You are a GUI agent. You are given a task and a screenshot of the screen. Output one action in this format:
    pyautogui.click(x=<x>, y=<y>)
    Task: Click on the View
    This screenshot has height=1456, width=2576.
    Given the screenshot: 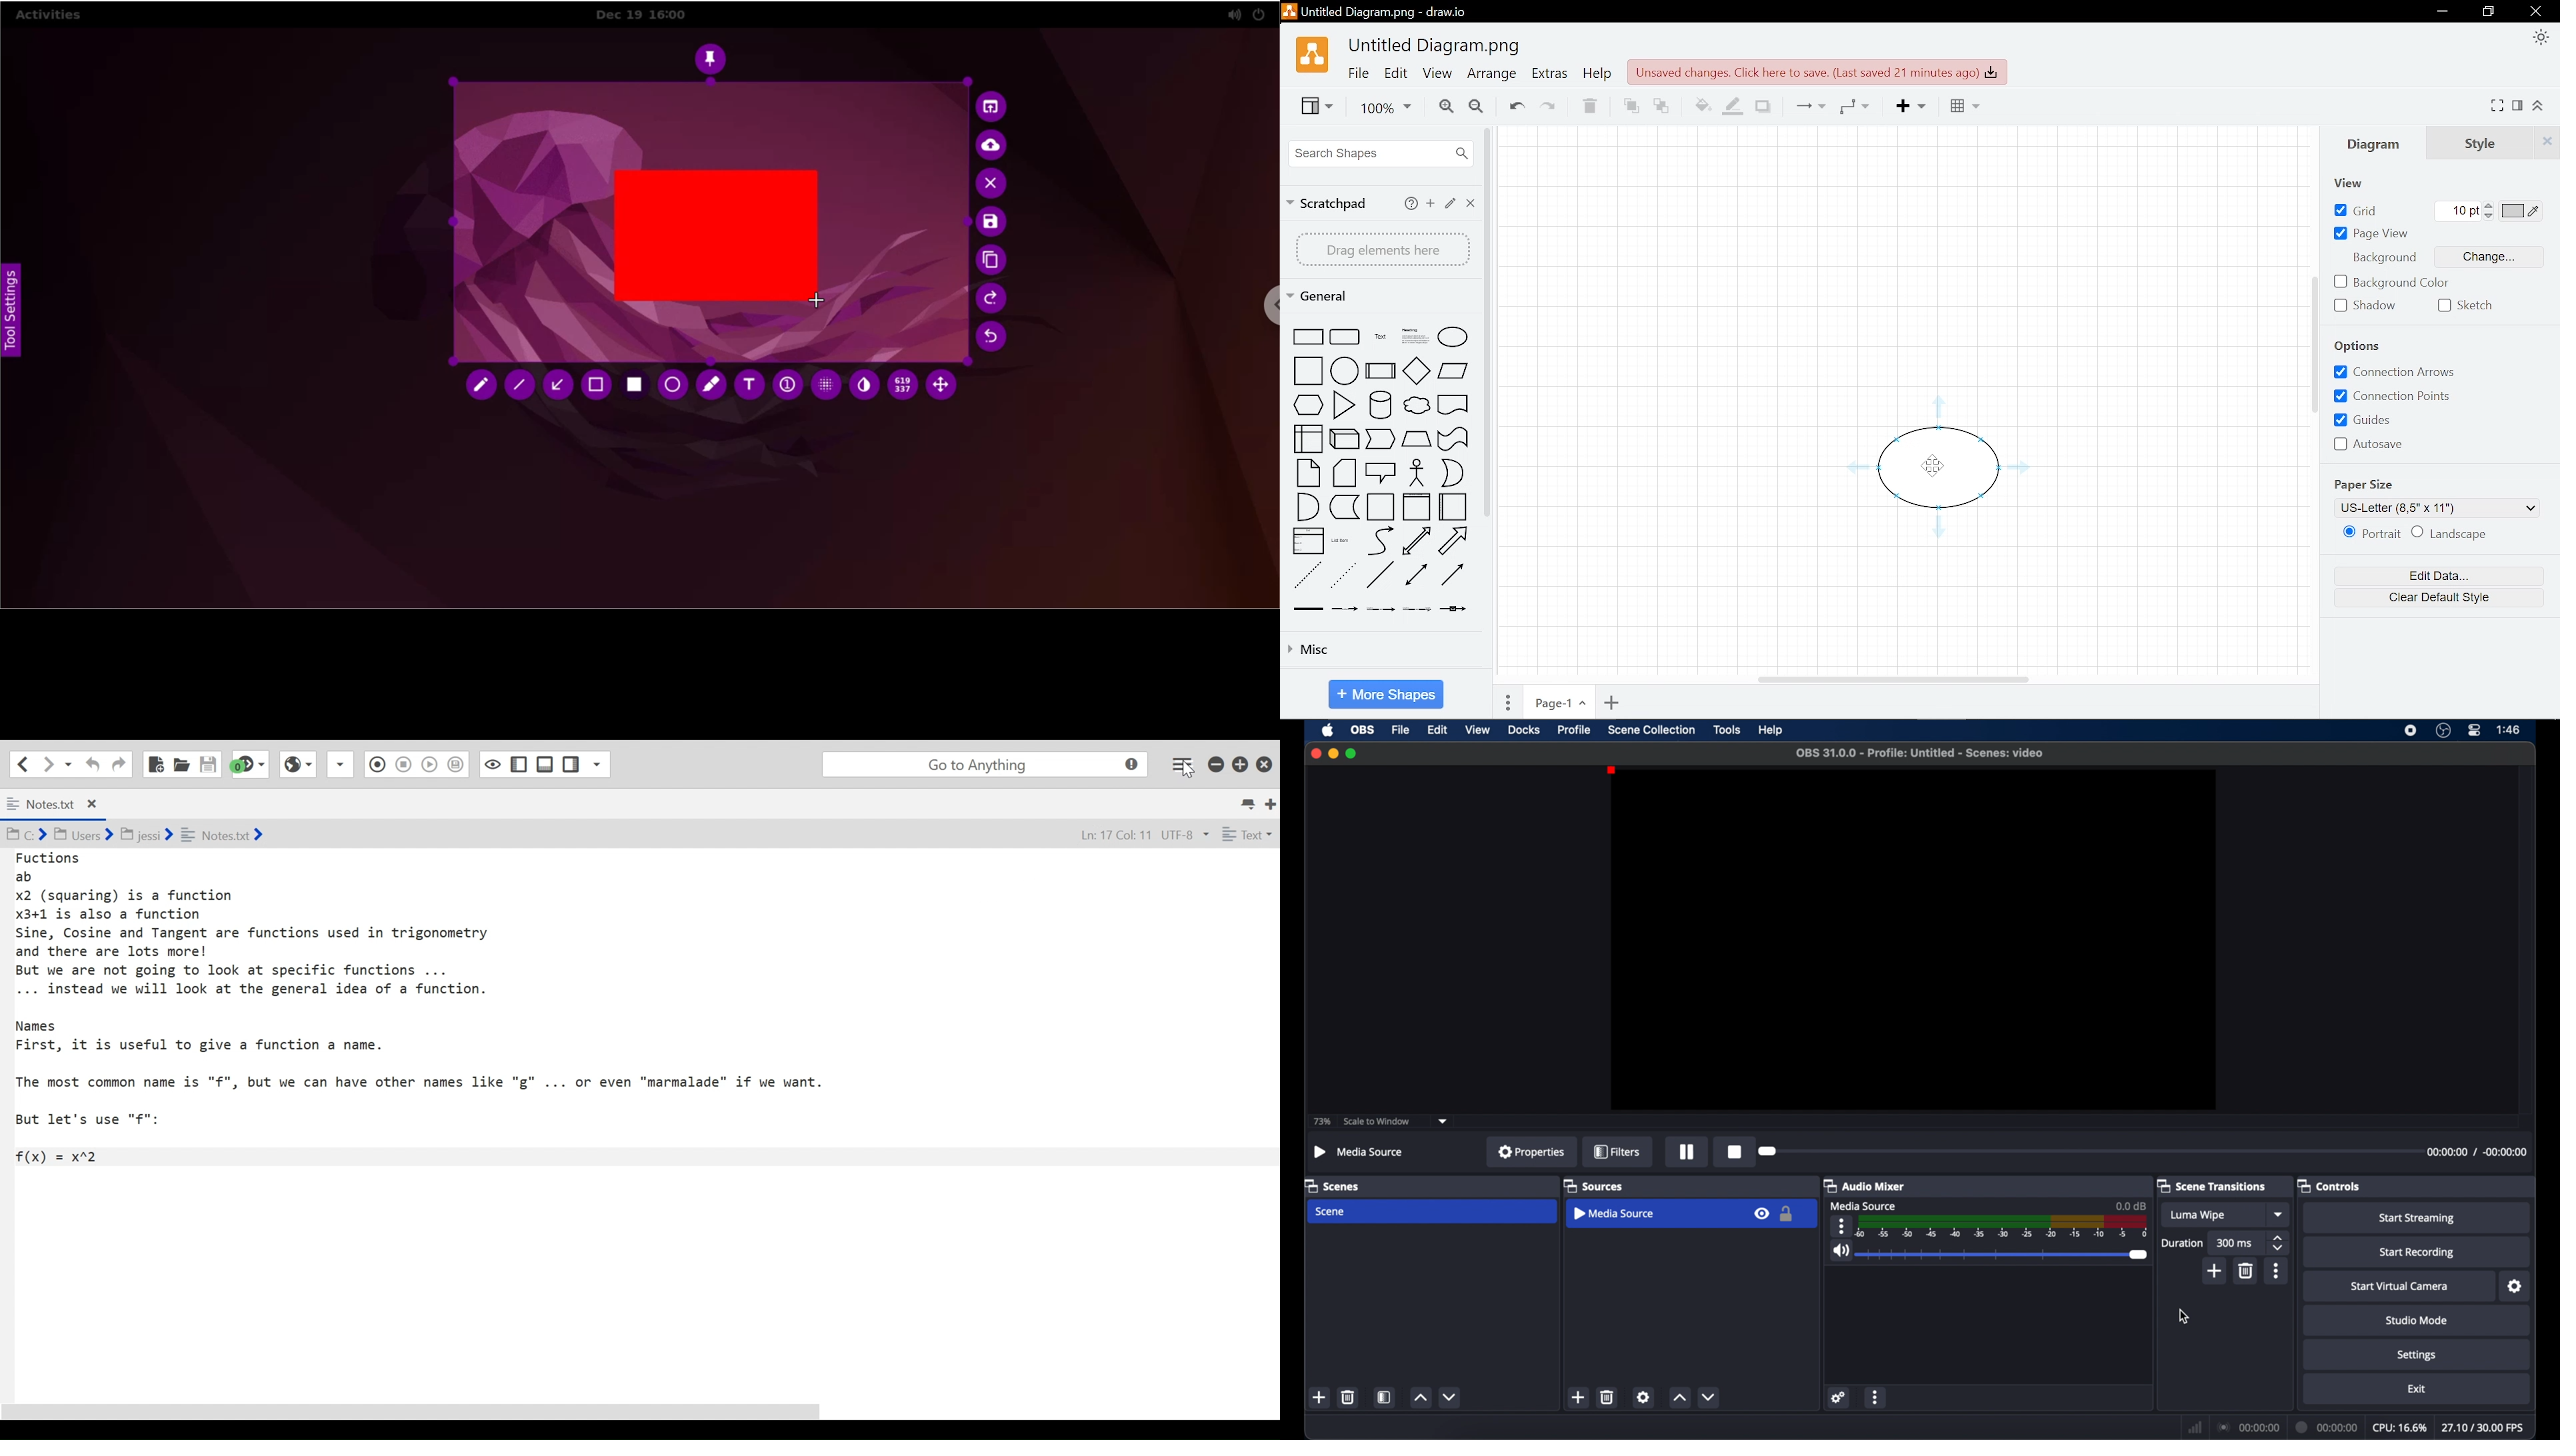 What is the action you would take?
    pyautogui.click(x=1439, y=73)
    